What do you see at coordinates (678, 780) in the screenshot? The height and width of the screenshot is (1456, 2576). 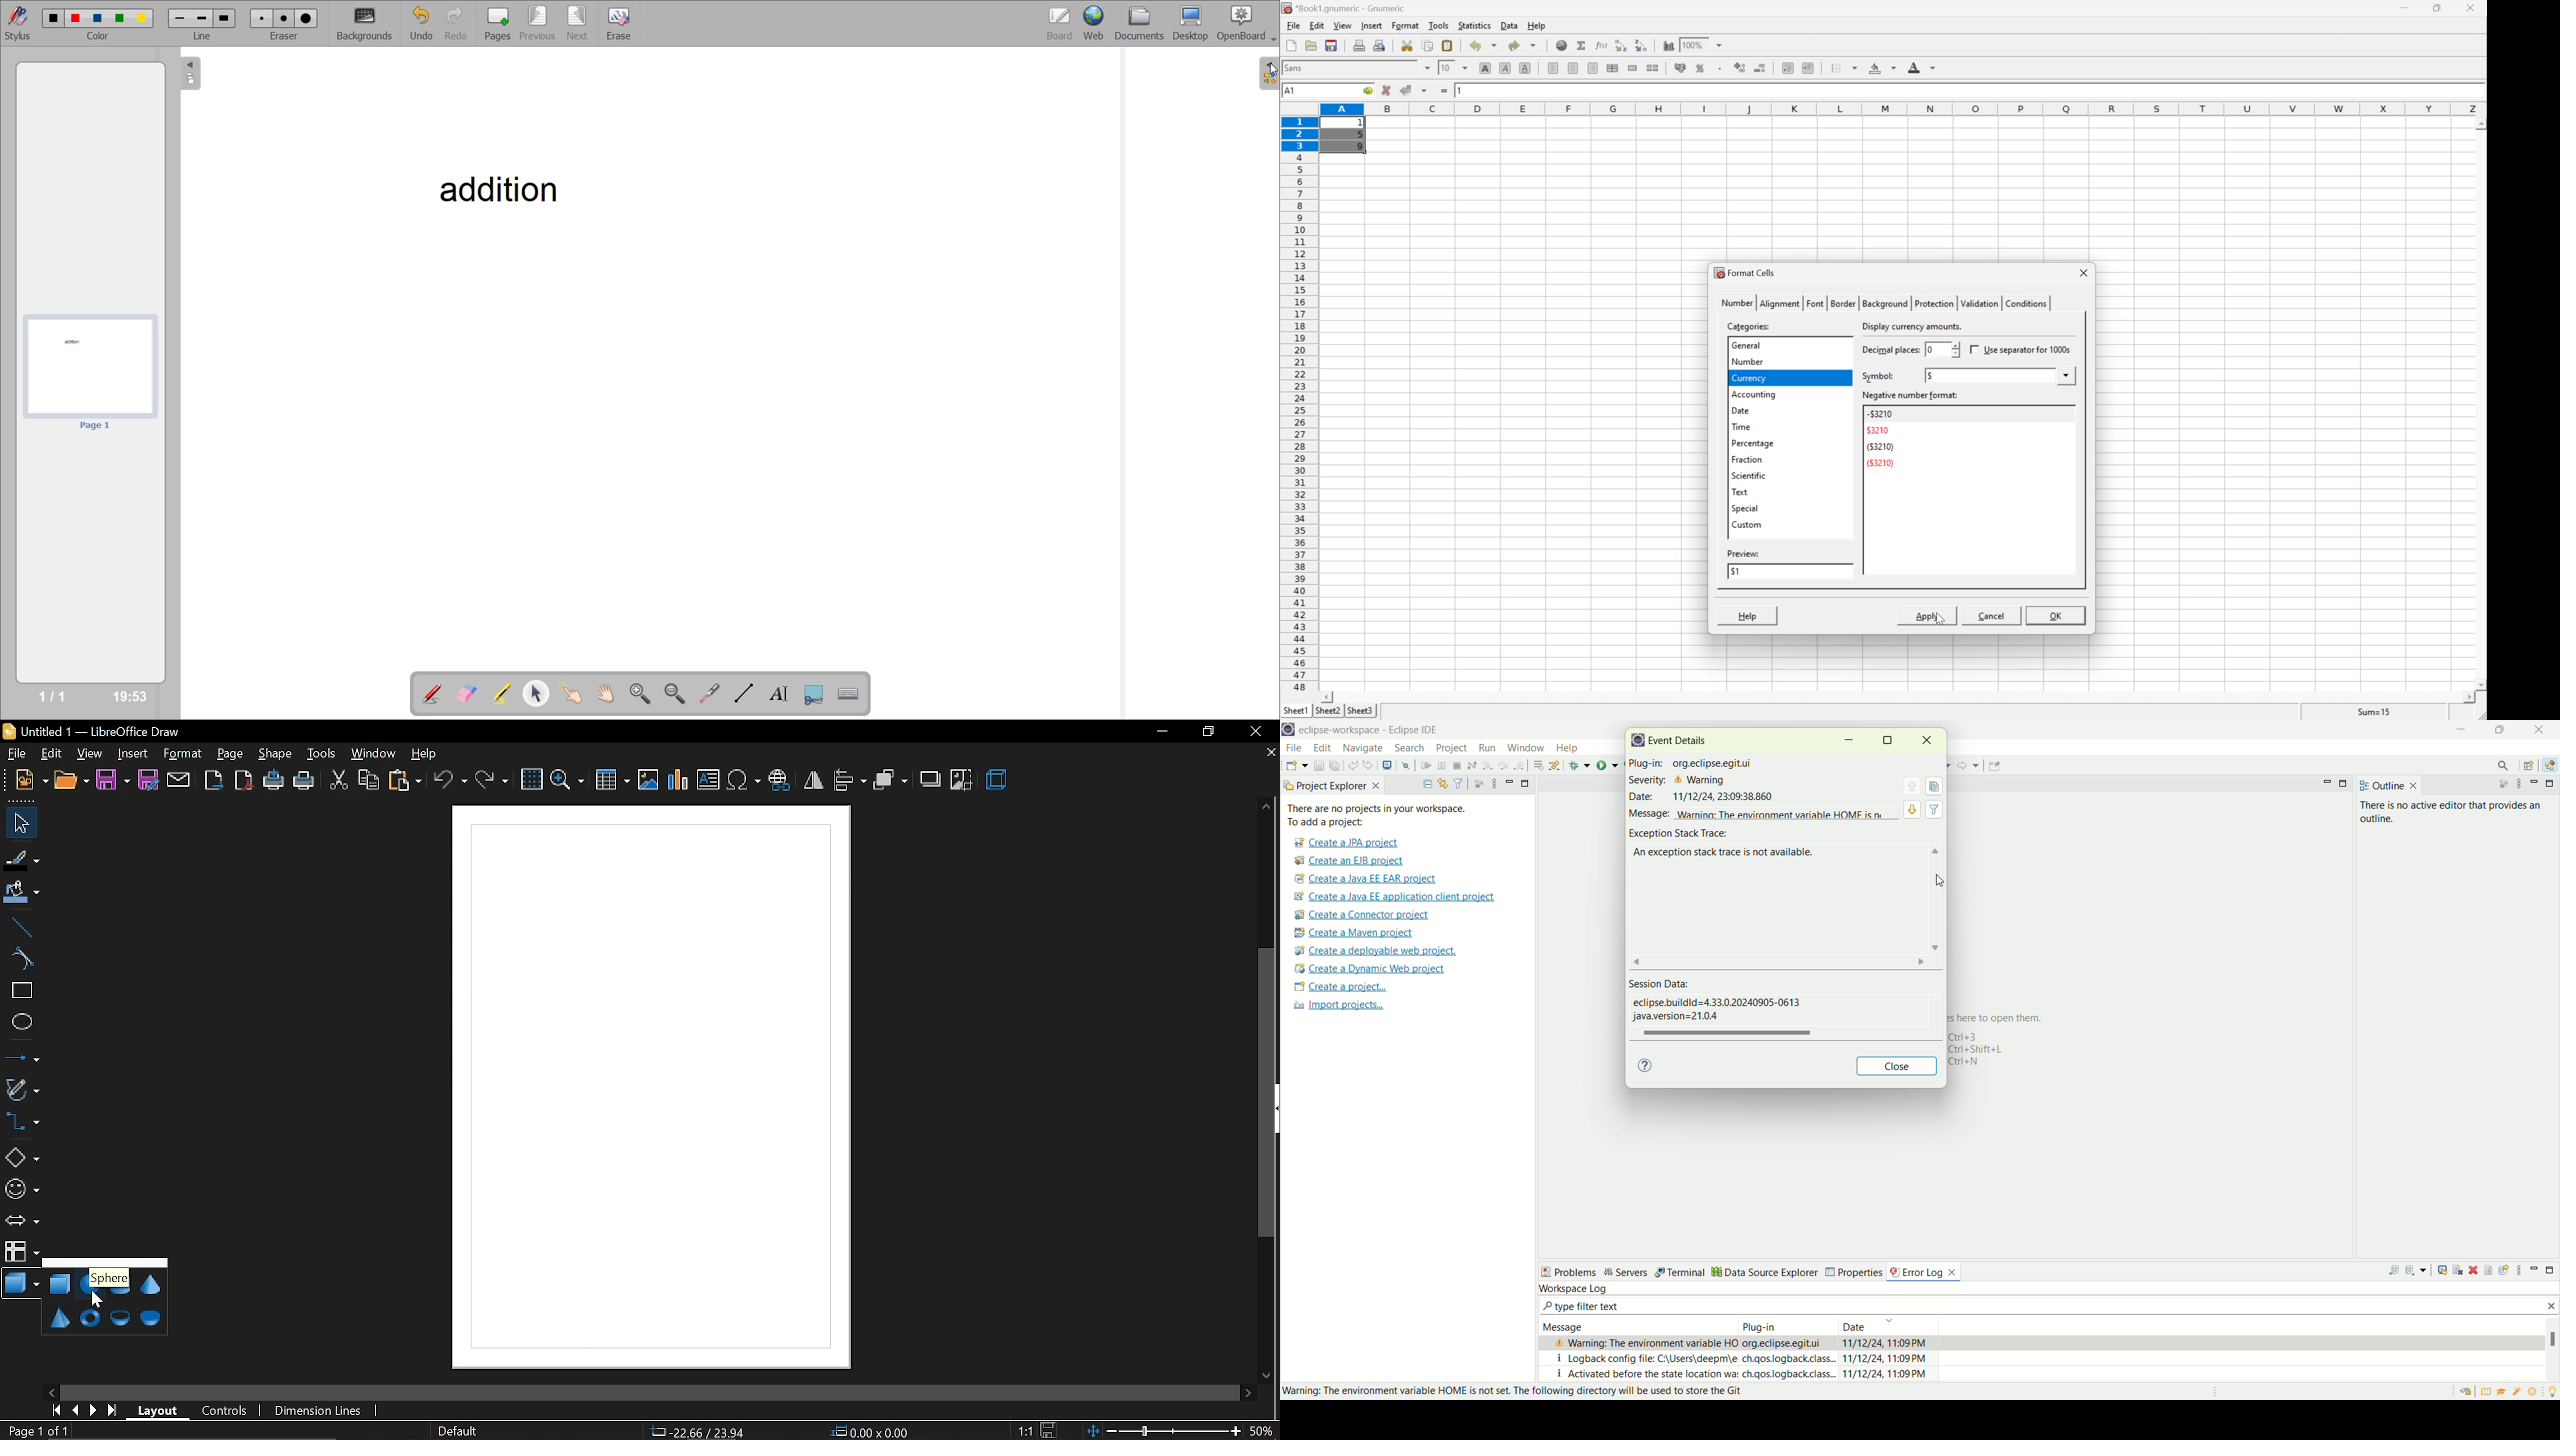 I see `insert chart` at bounding box center [678, 780].